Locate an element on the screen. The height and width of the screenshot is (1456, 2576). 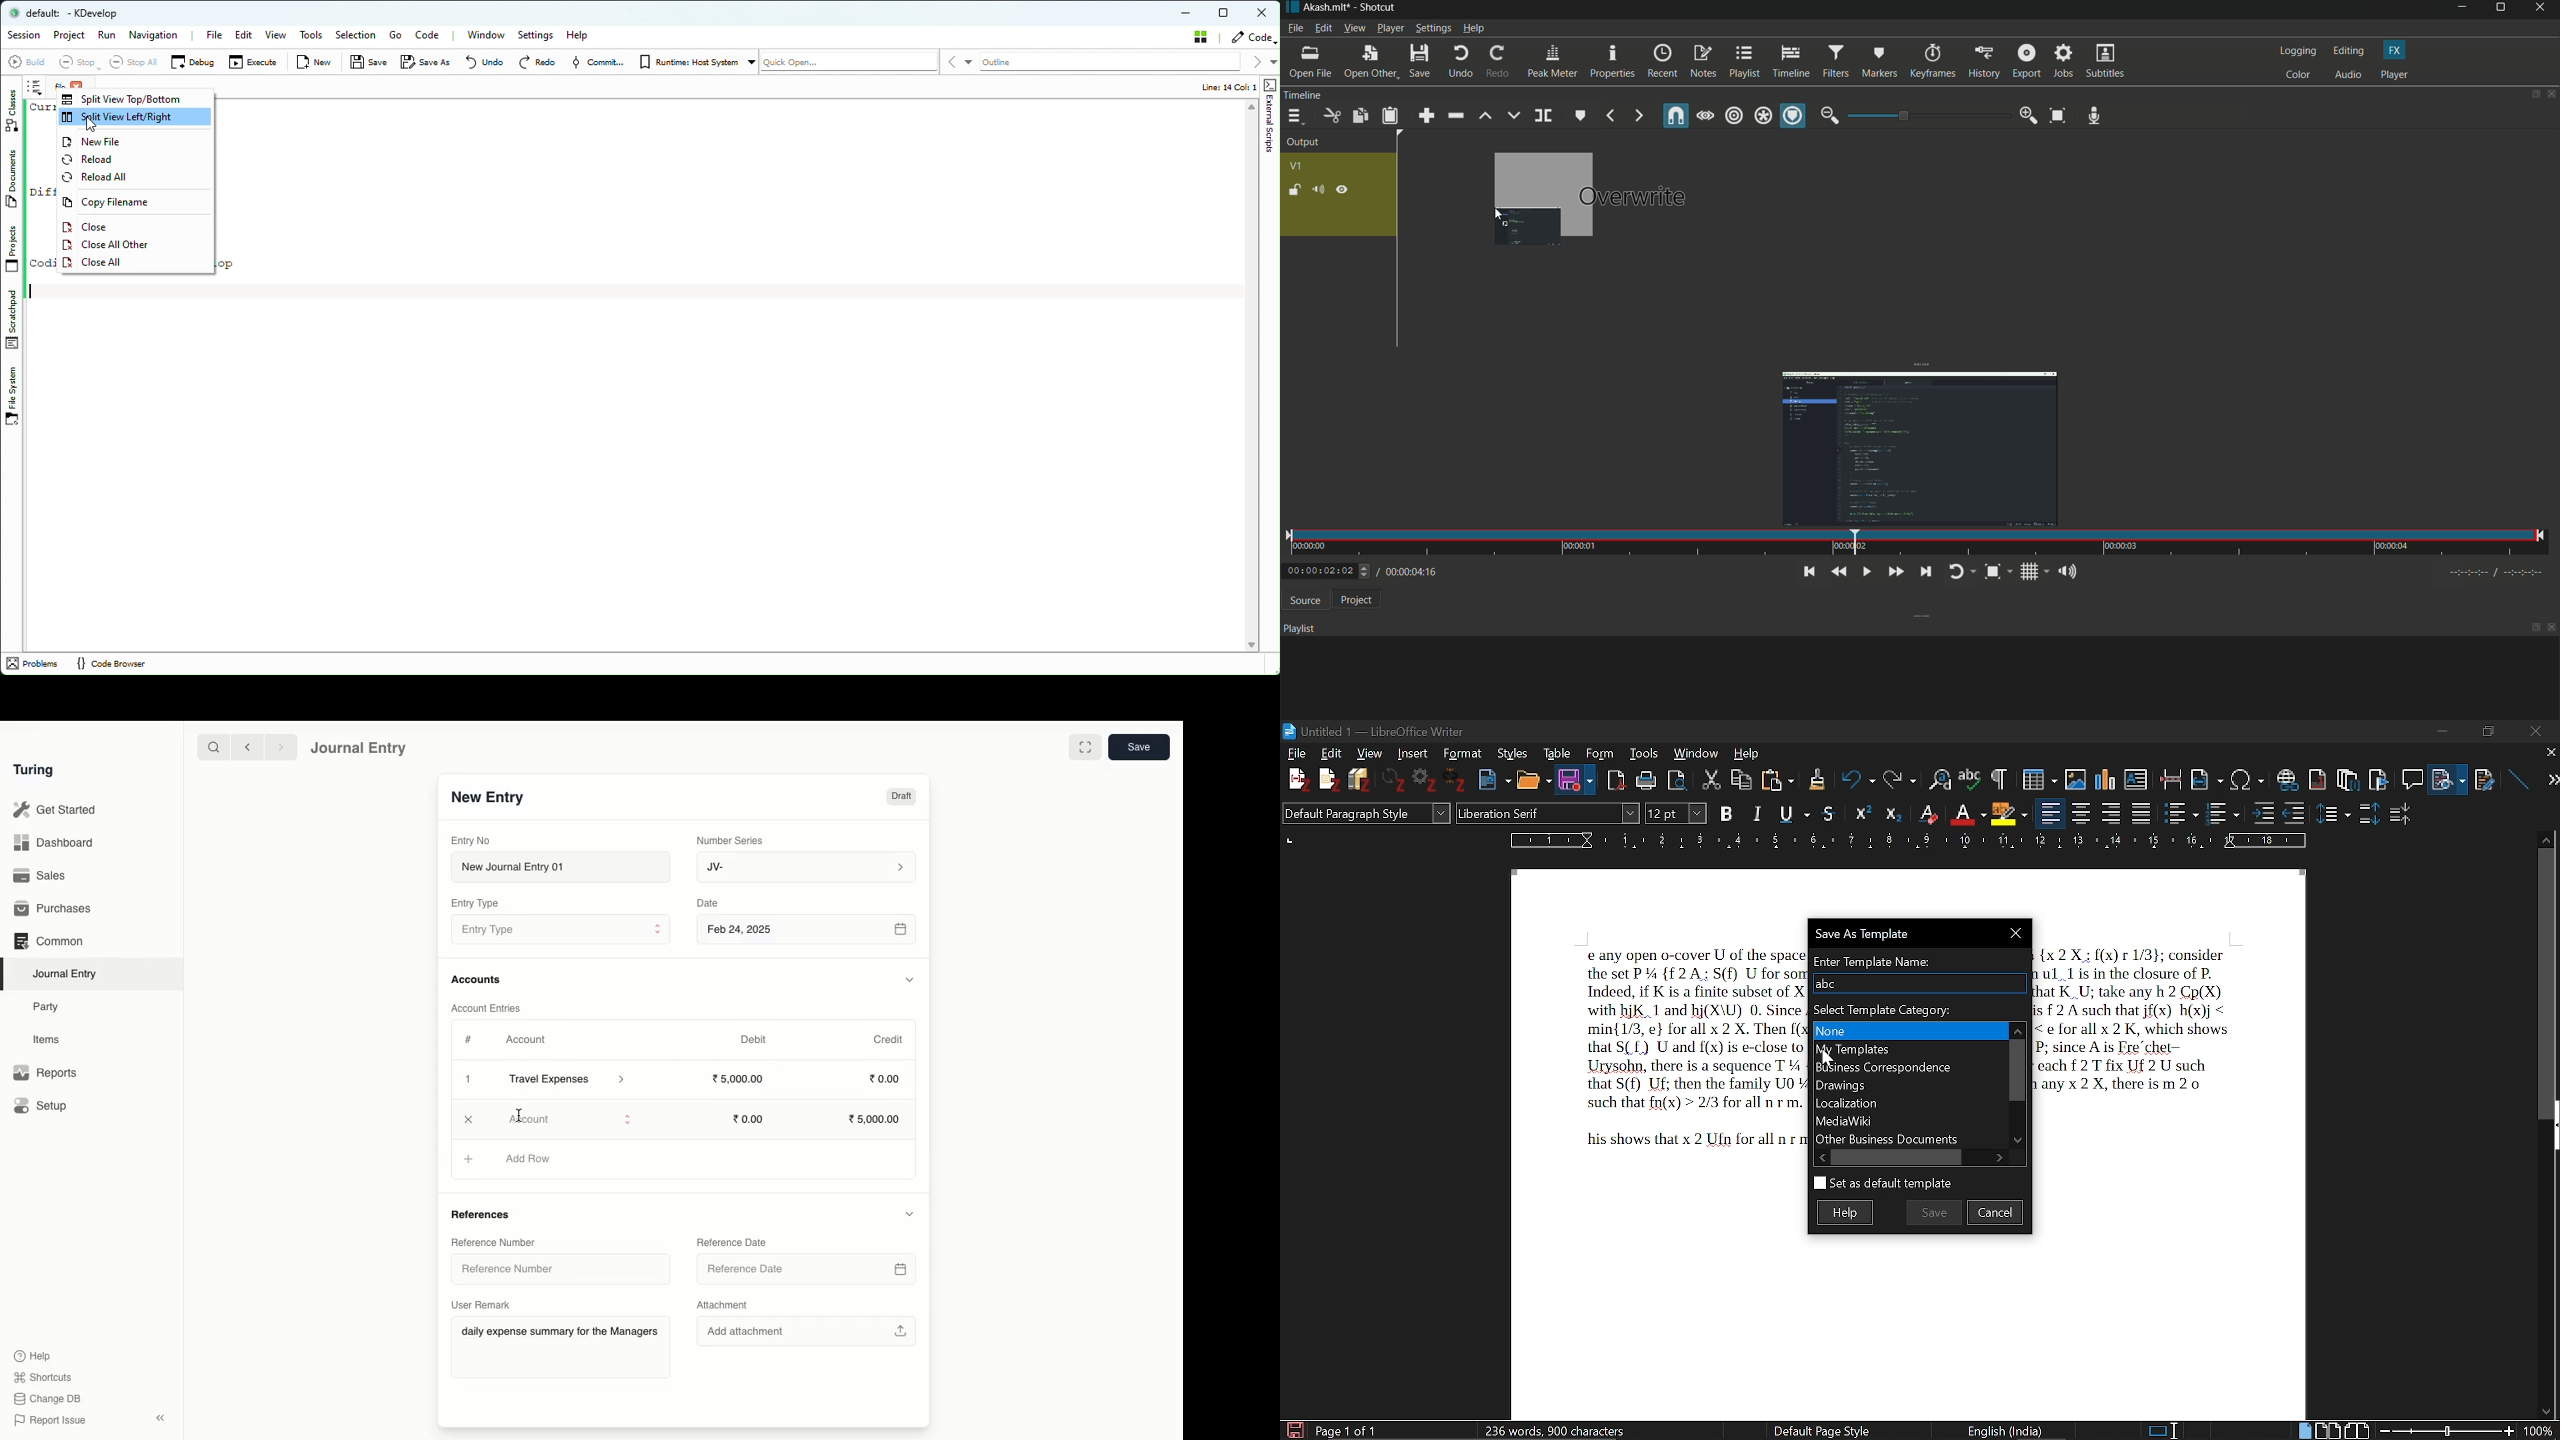
0.00 is located at coordinates (886, 1078).